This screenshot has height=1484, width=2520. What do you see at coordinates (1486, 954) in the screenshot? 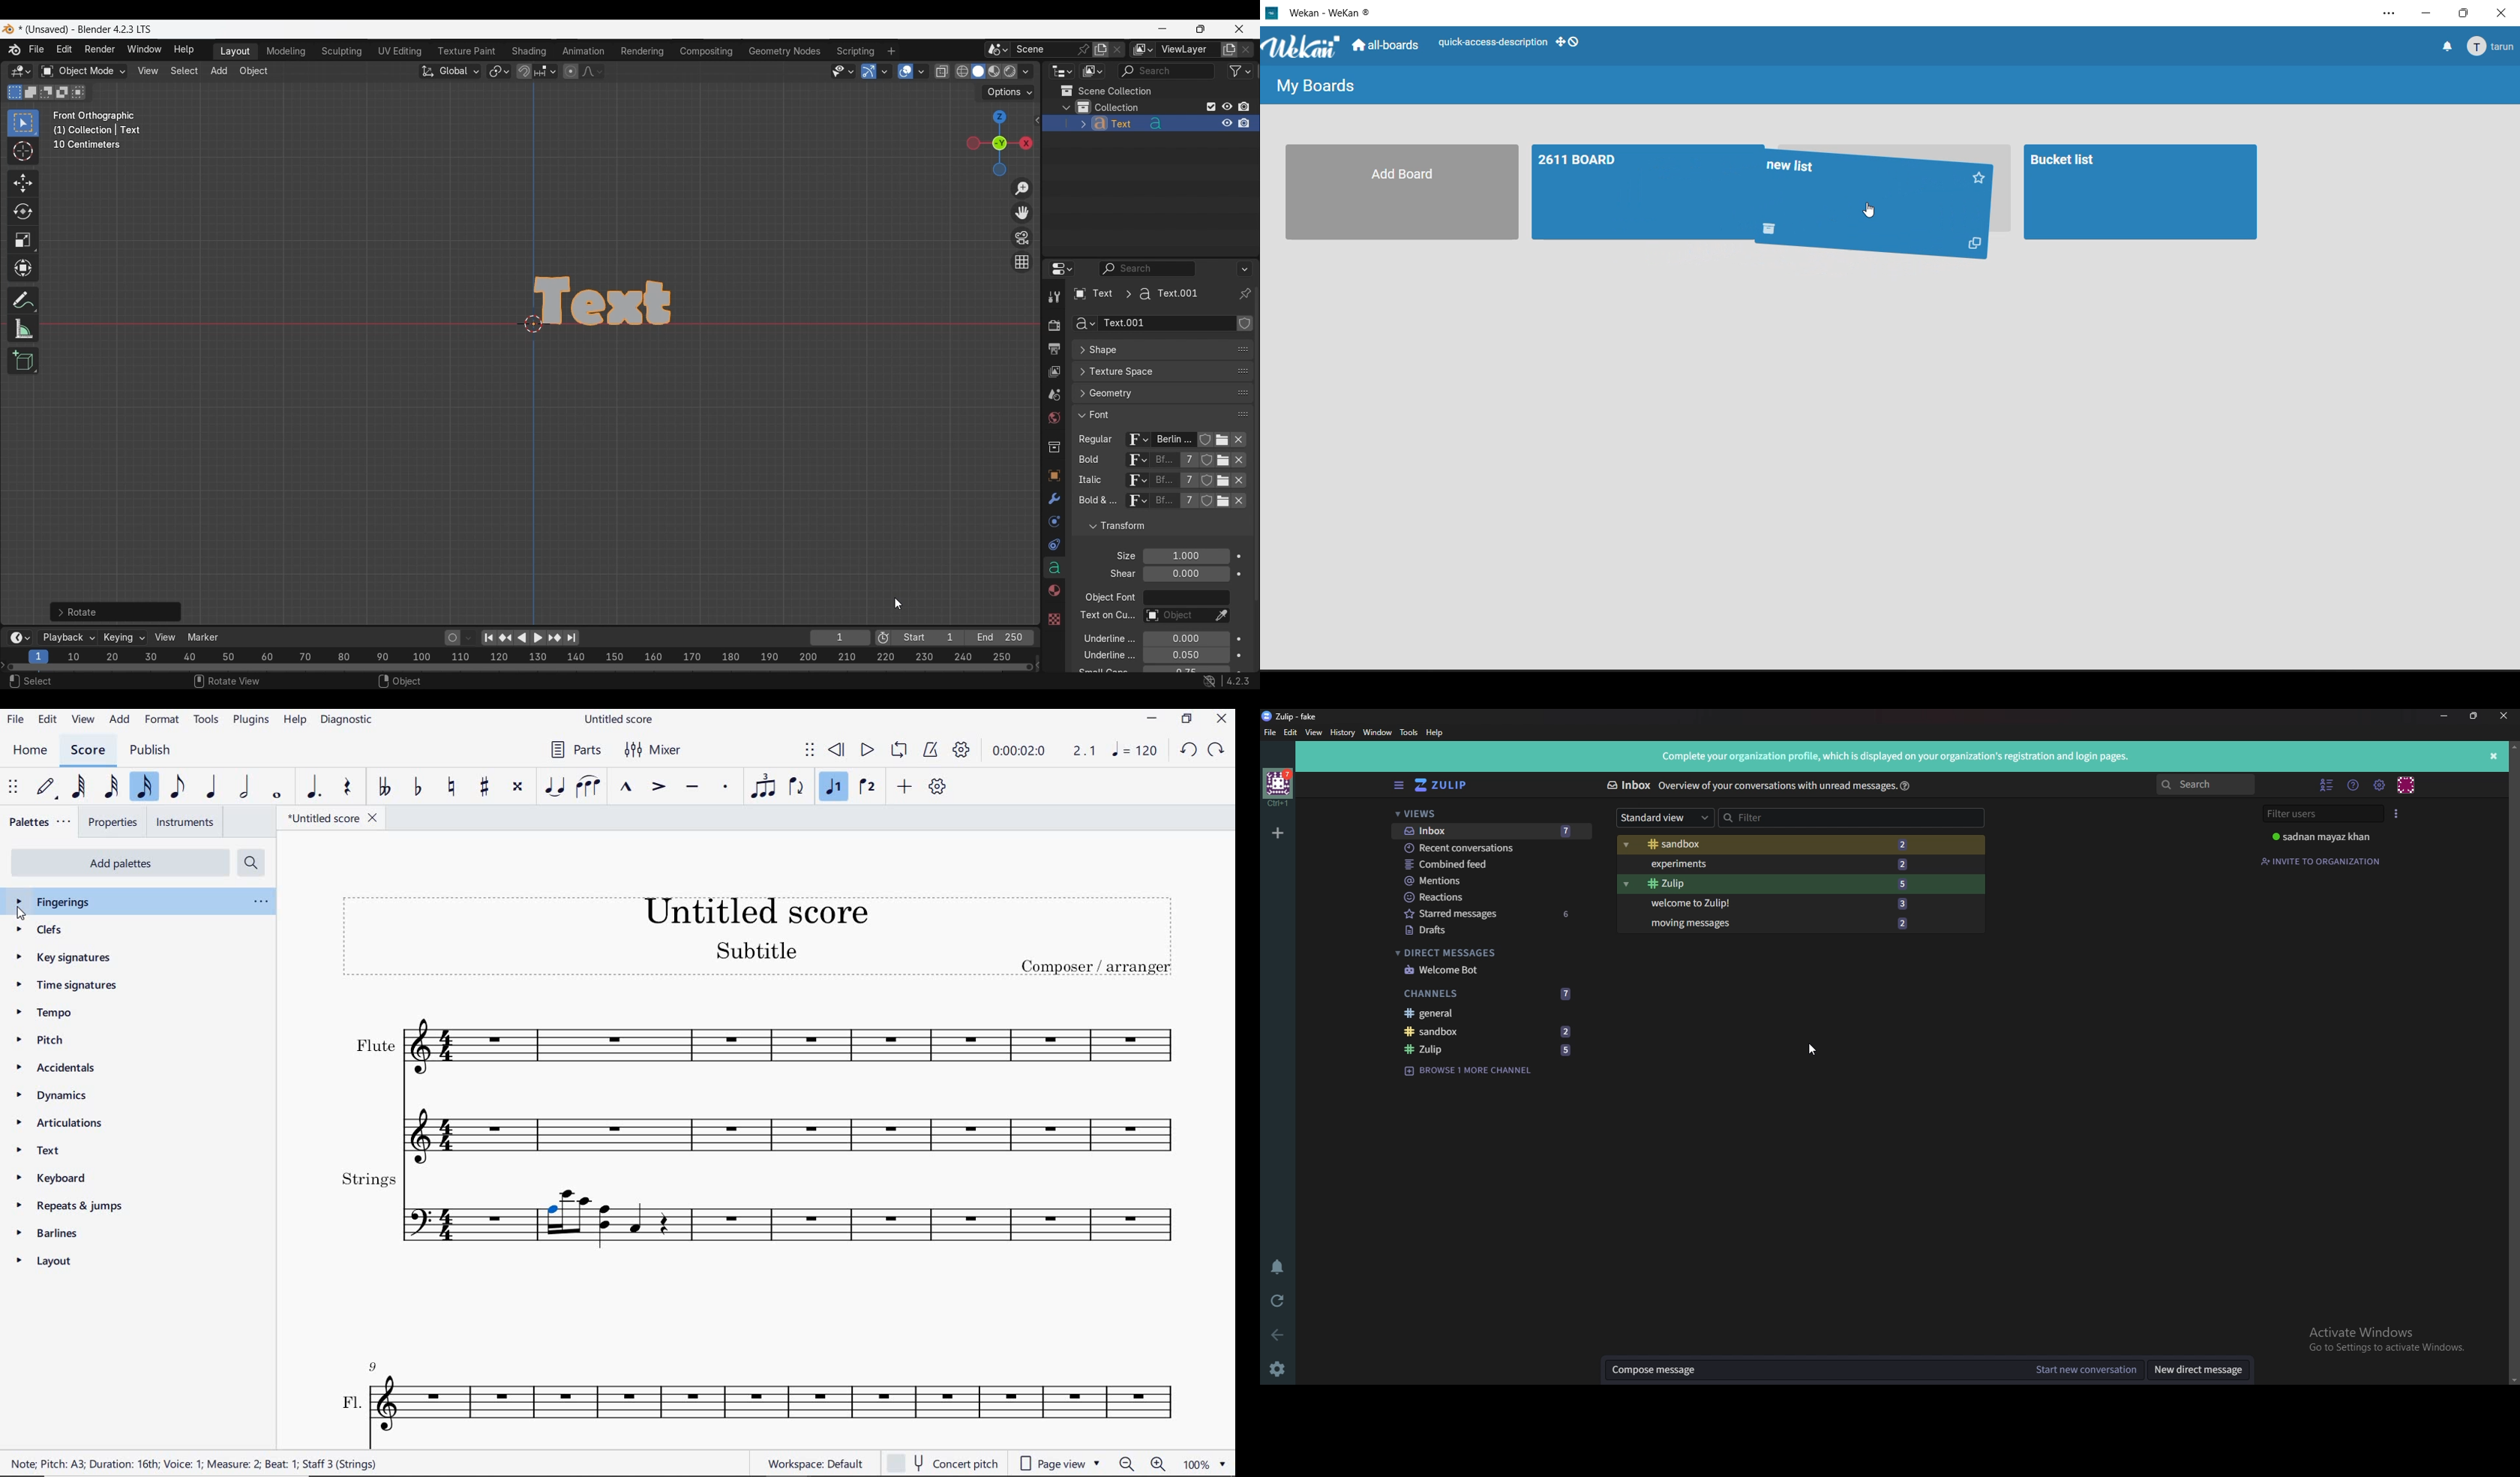
I see `Direct messages` at bounding box center [1486, 954].